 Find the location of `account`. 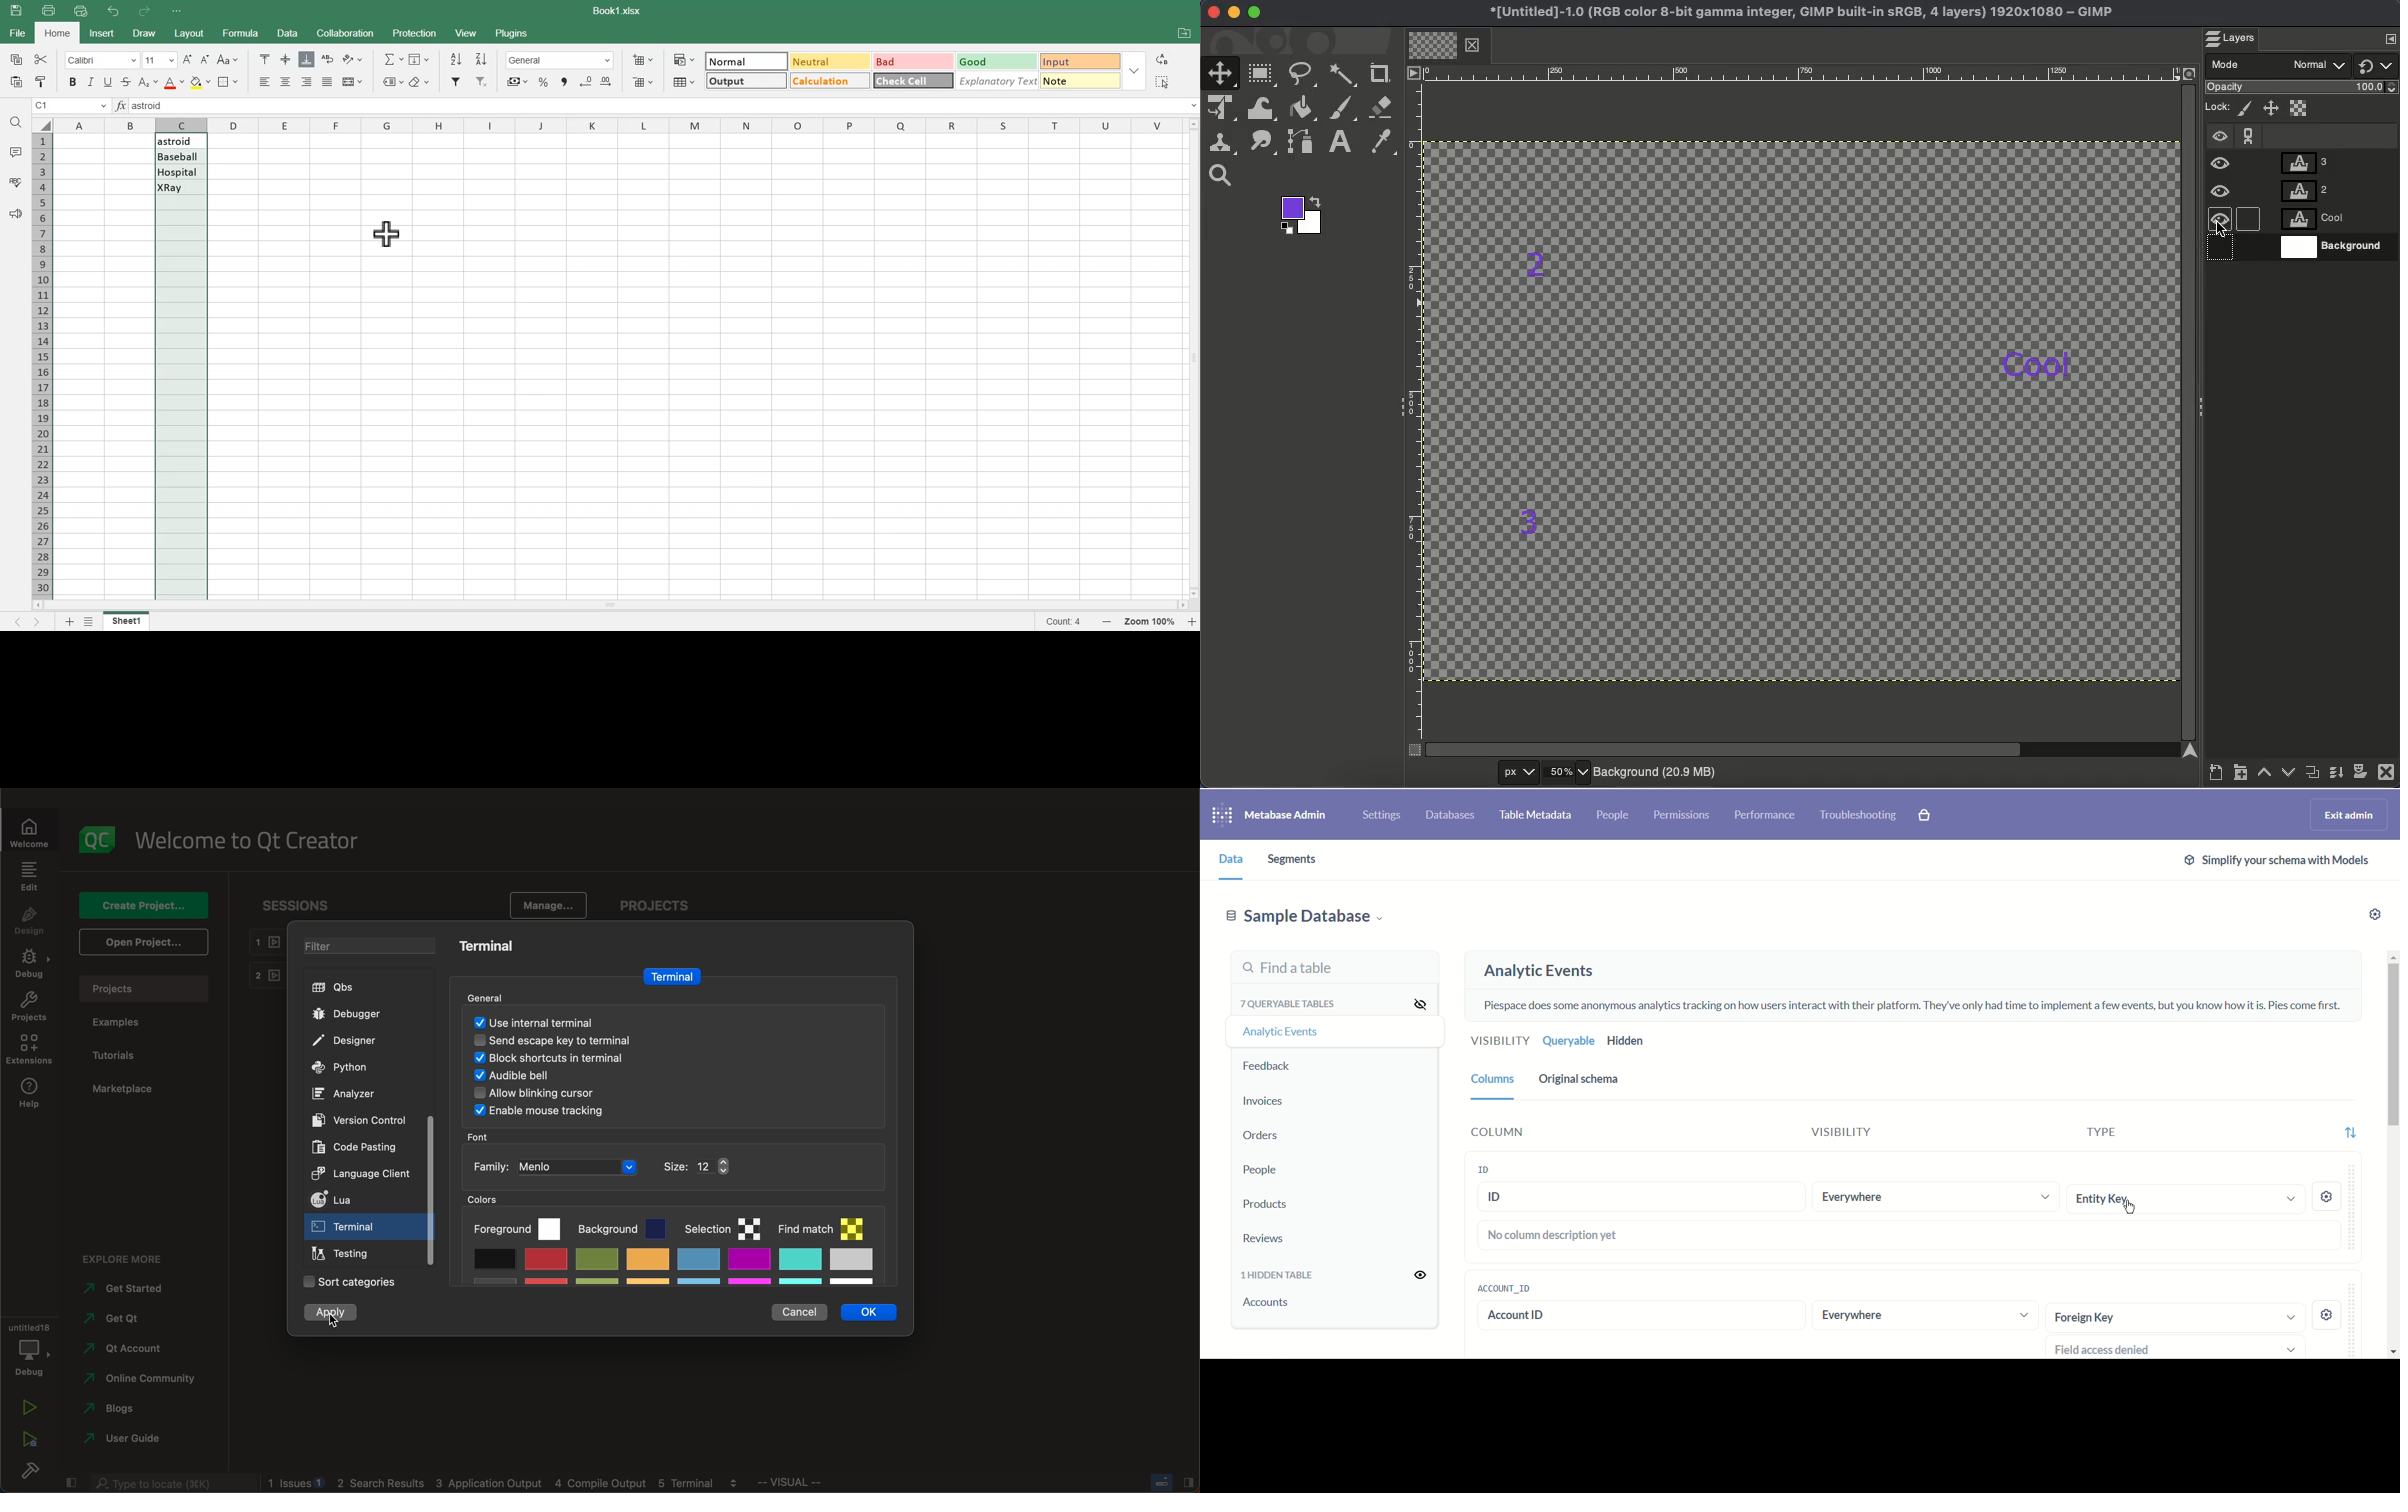

account is located at coordinates (1270, 1303).